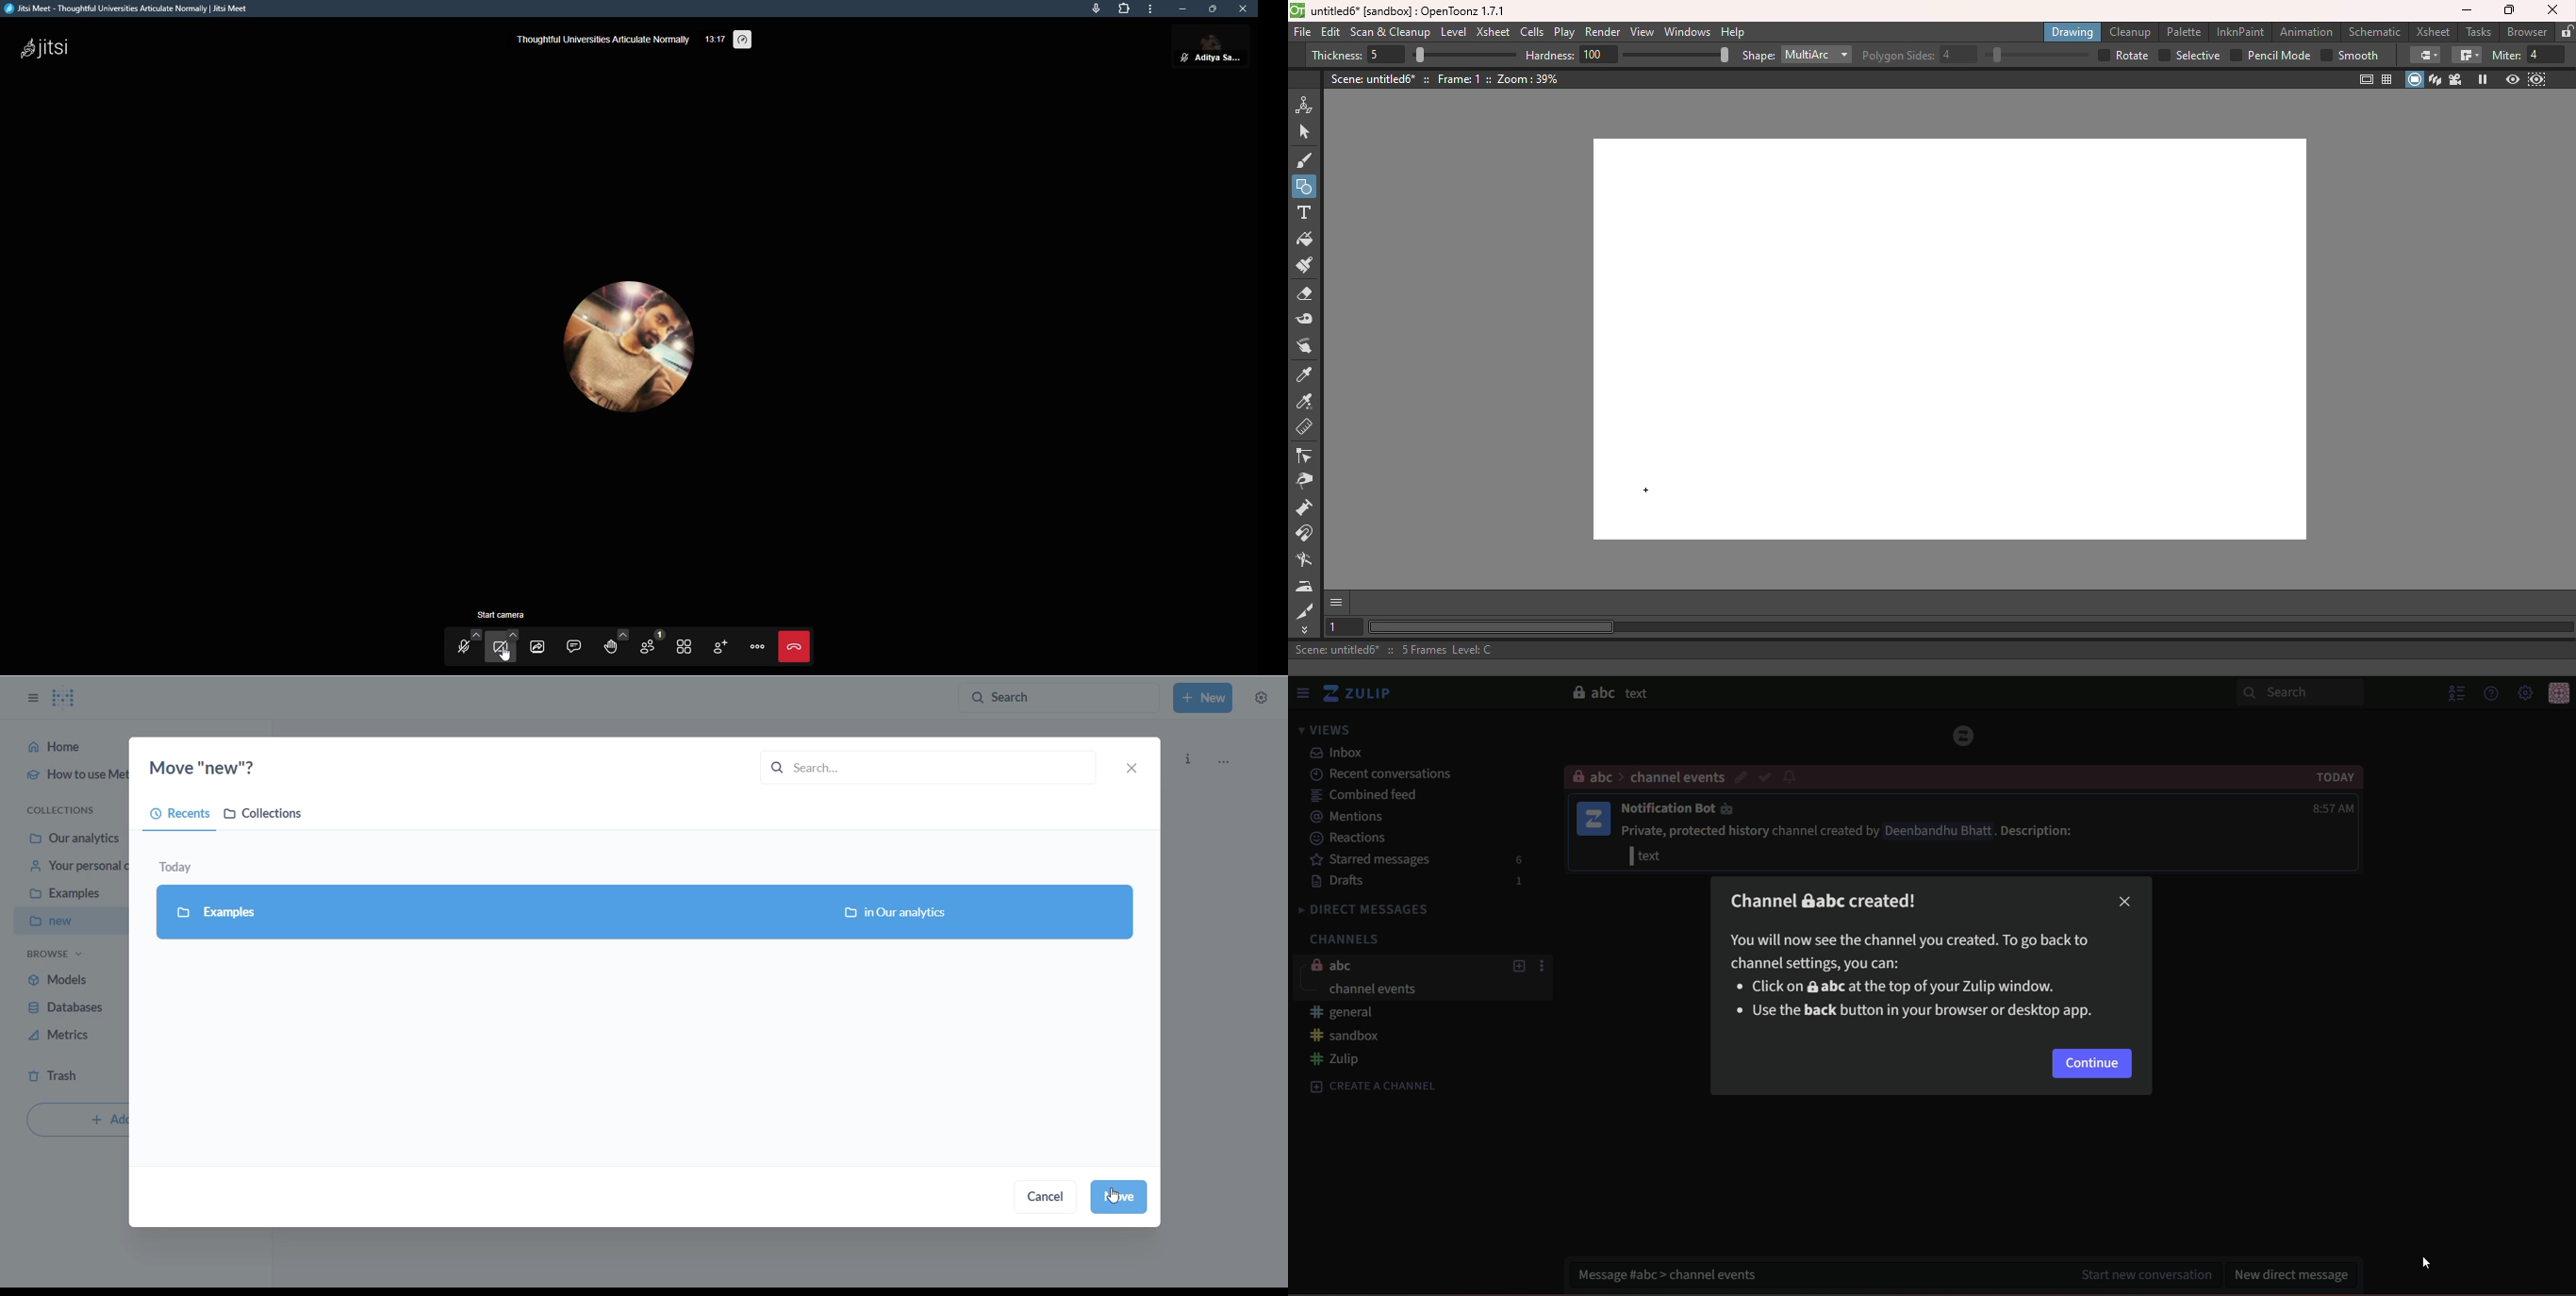  Describe the element at coordinates (185, 864) in the screenshot. I see `TODAY` at that location.